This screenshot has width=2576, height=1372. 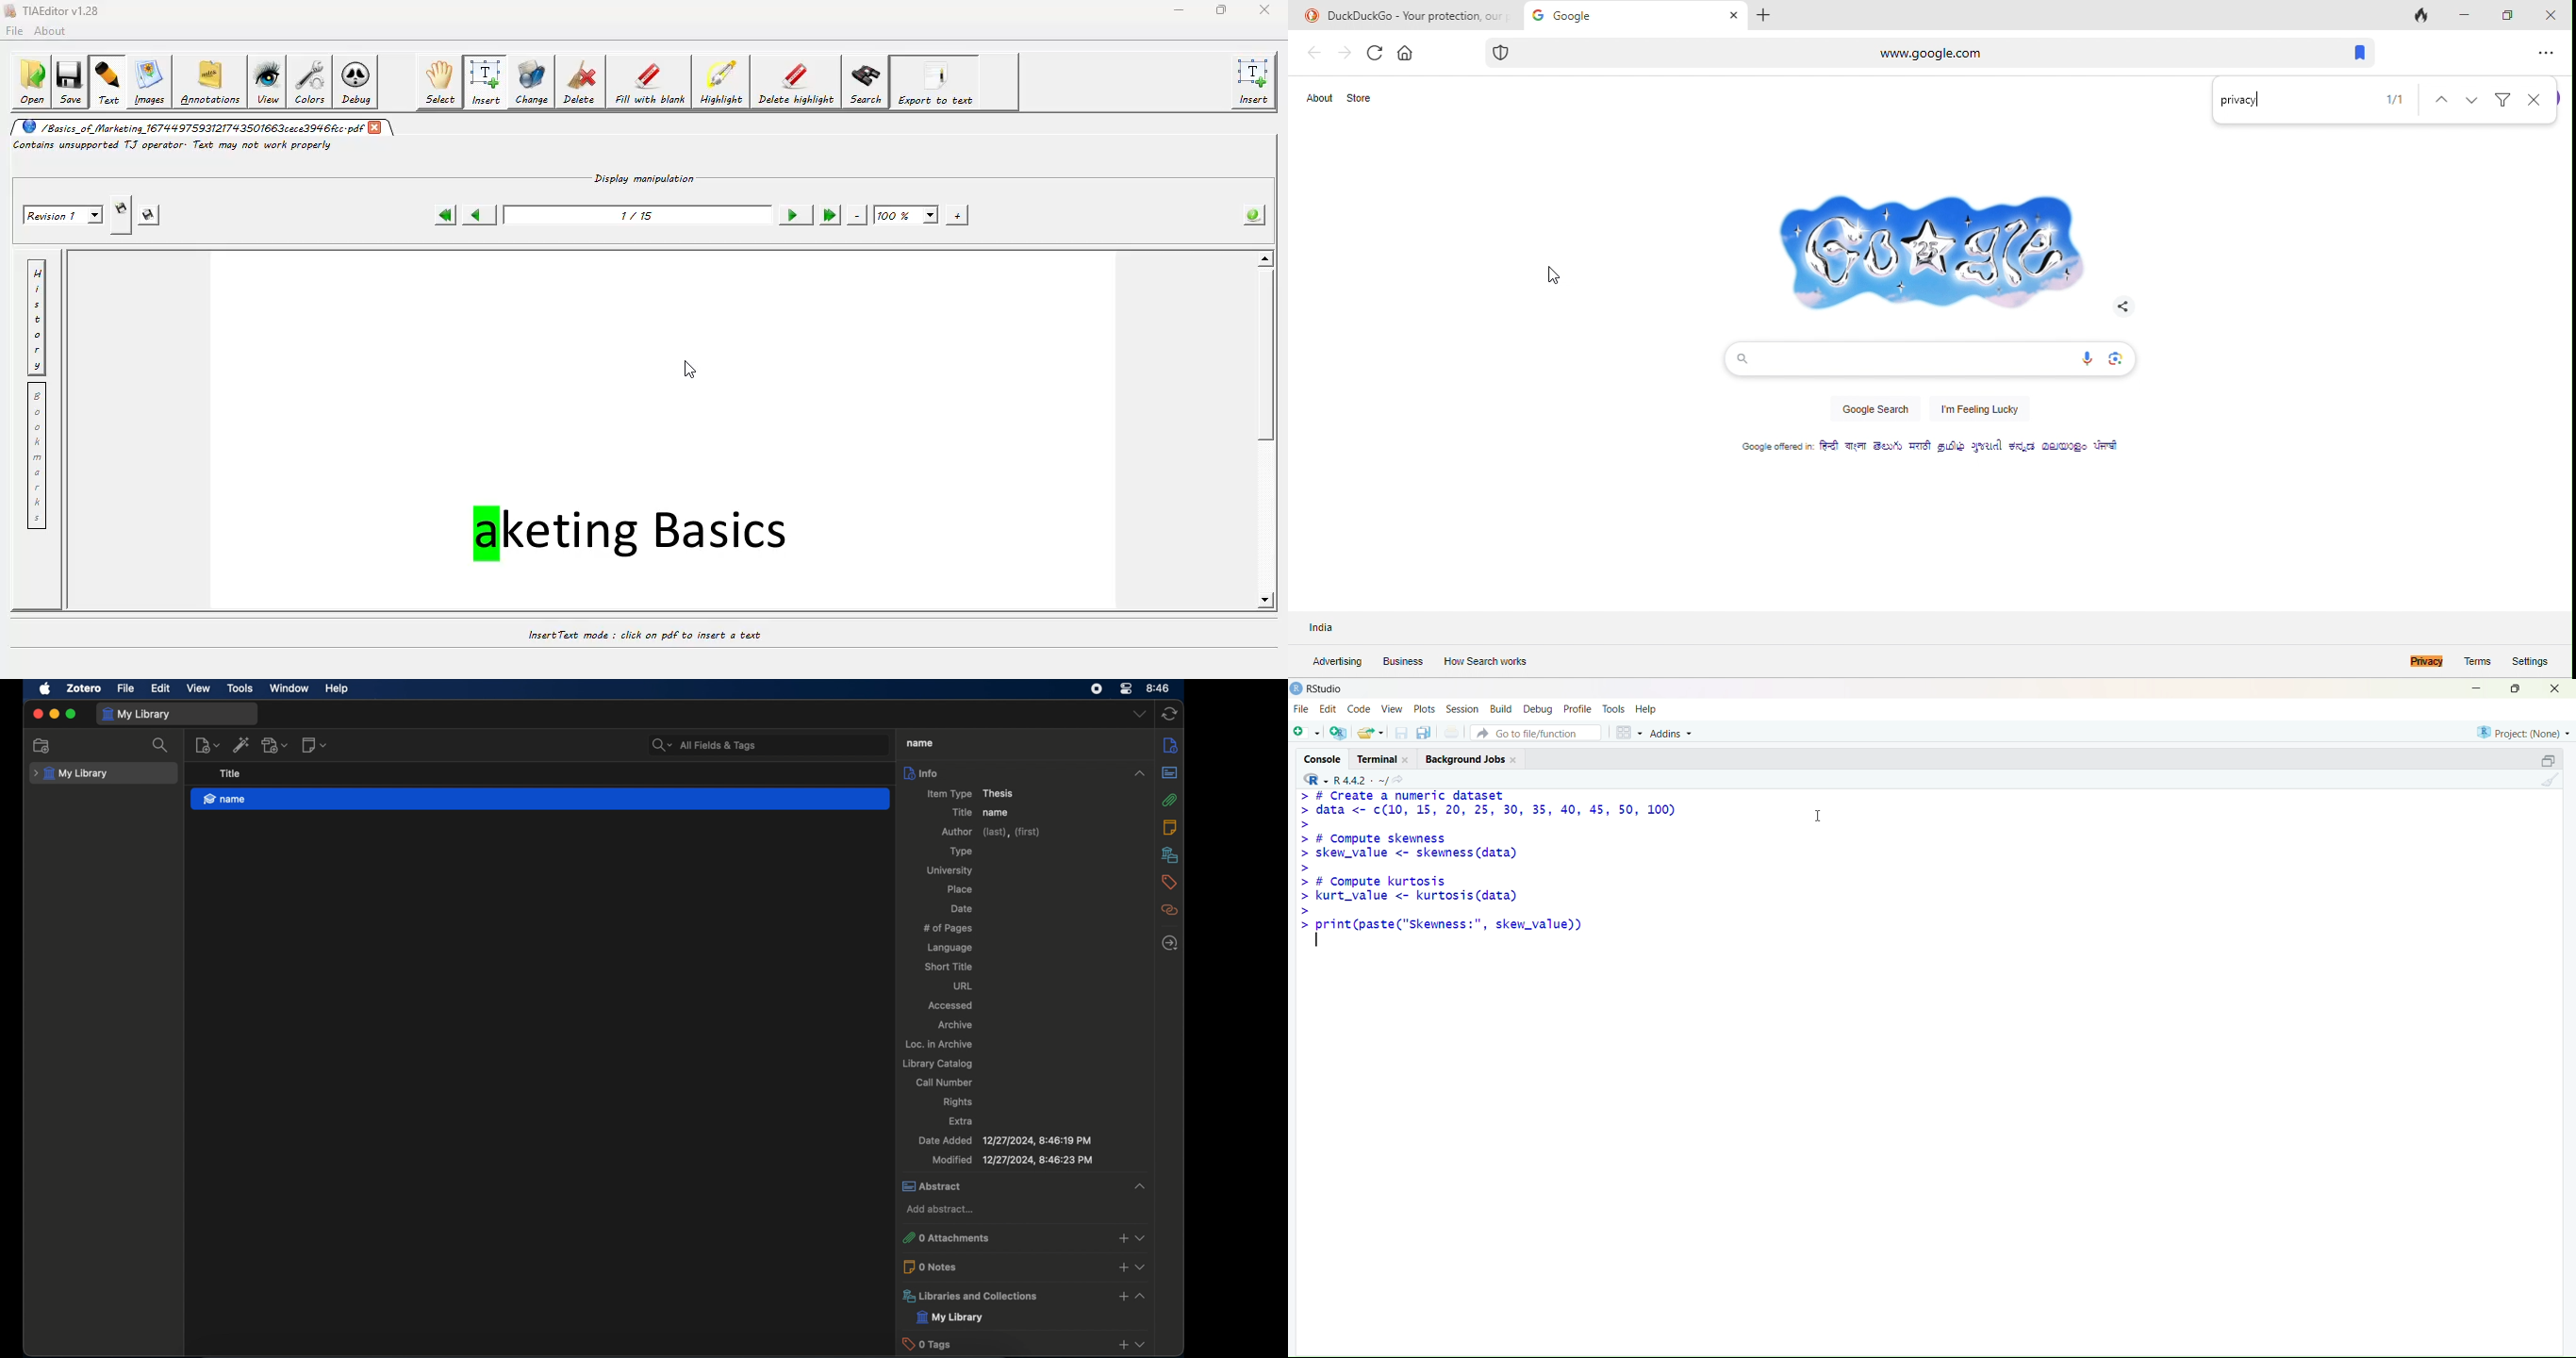 What do you see at coordinates (1578, 707) in the screenshot?
I see `Profile` at bounding box center [1578, 707].